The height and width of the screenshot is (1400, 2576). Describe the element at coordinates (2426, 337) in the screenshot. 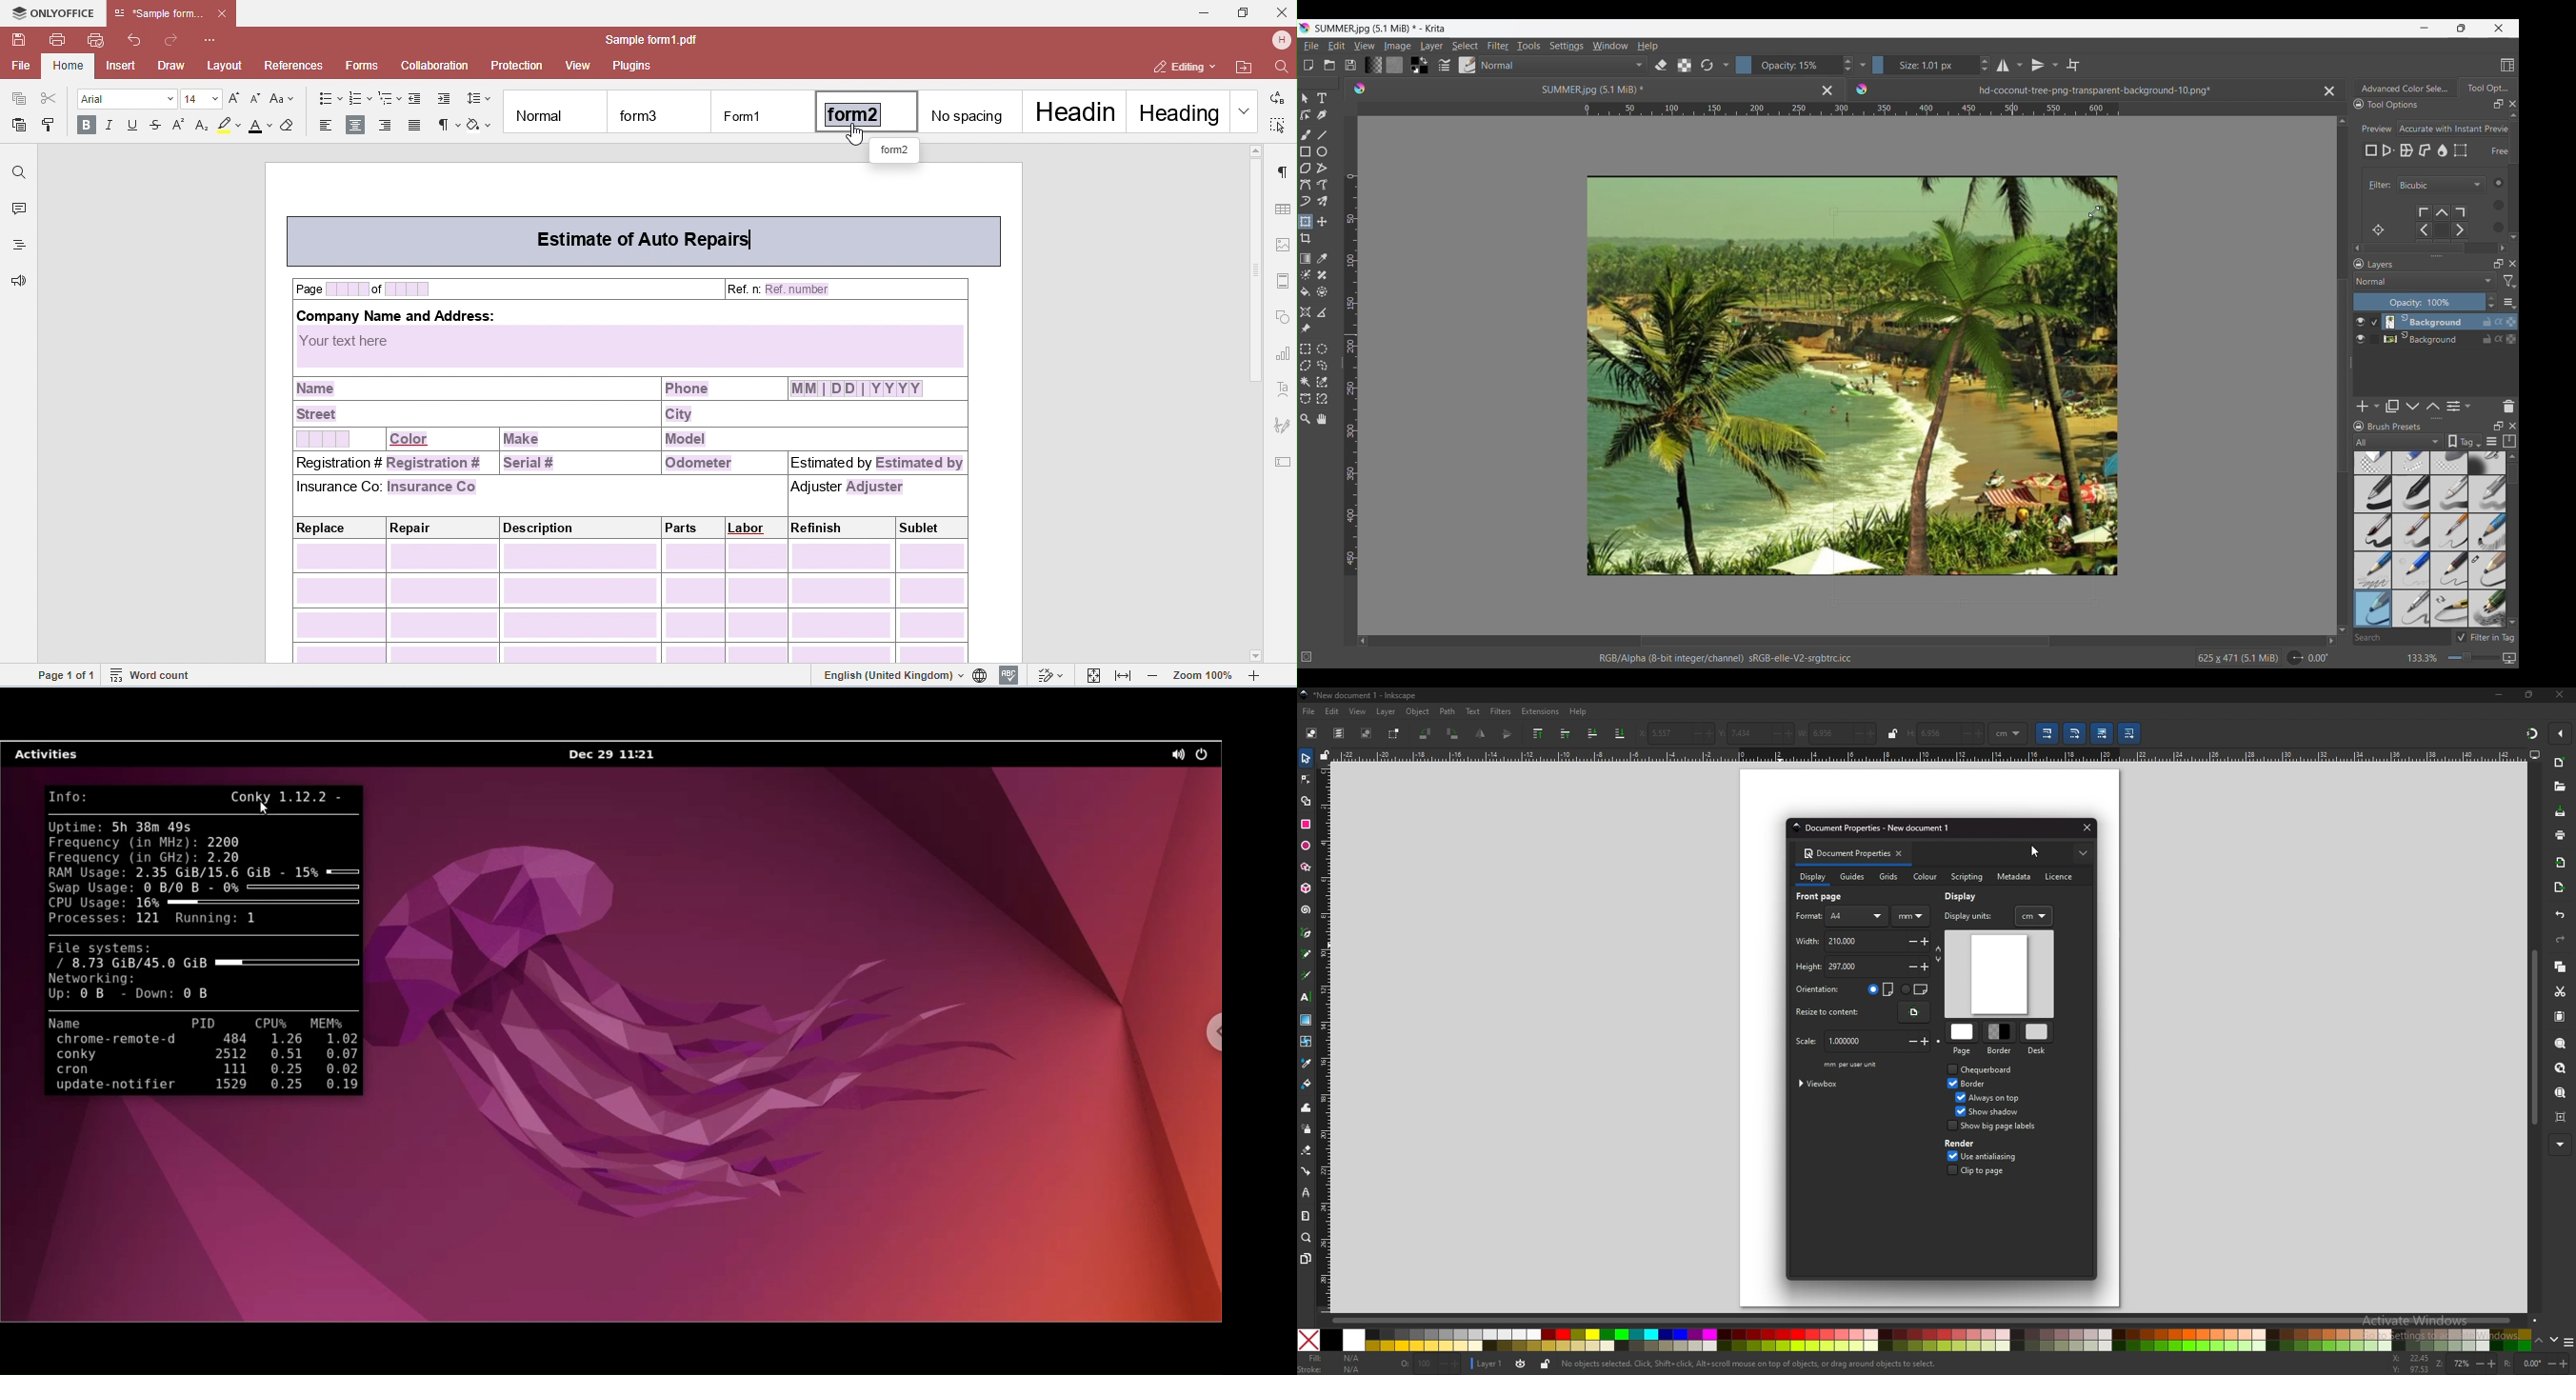

I see `Background` at that location.